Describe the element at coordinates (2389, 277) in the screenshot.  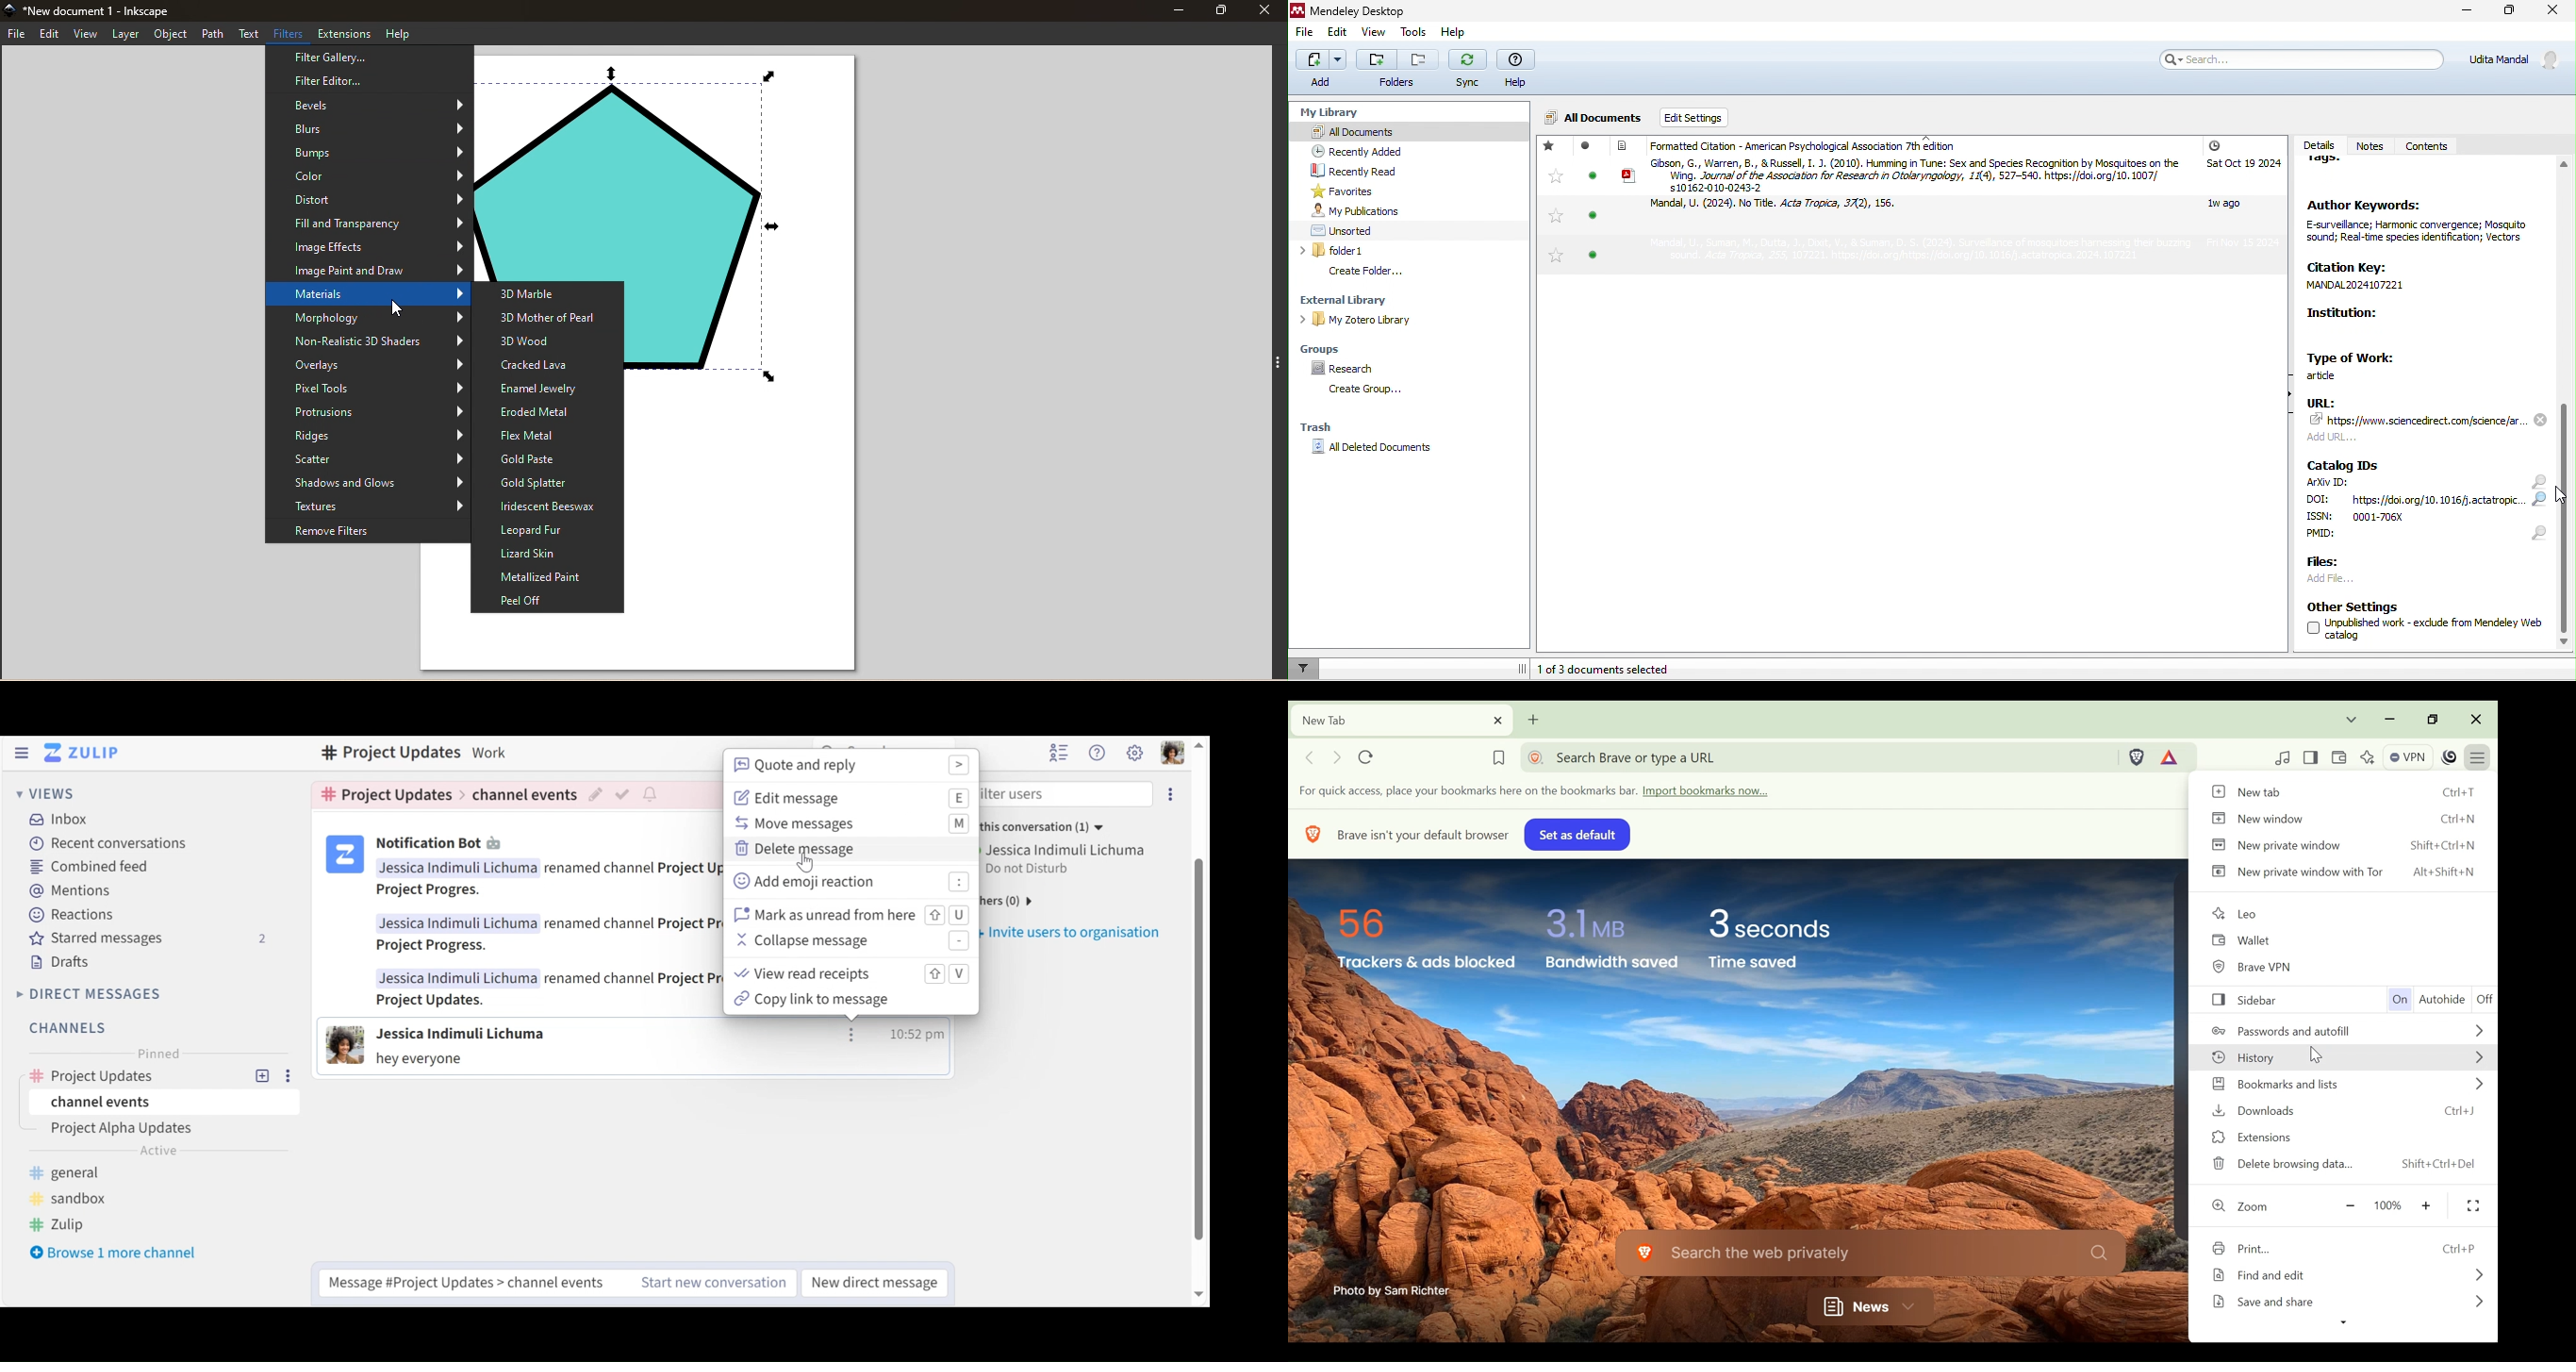
I see `Citation Key:
MANDAL 2024107221` at that location.